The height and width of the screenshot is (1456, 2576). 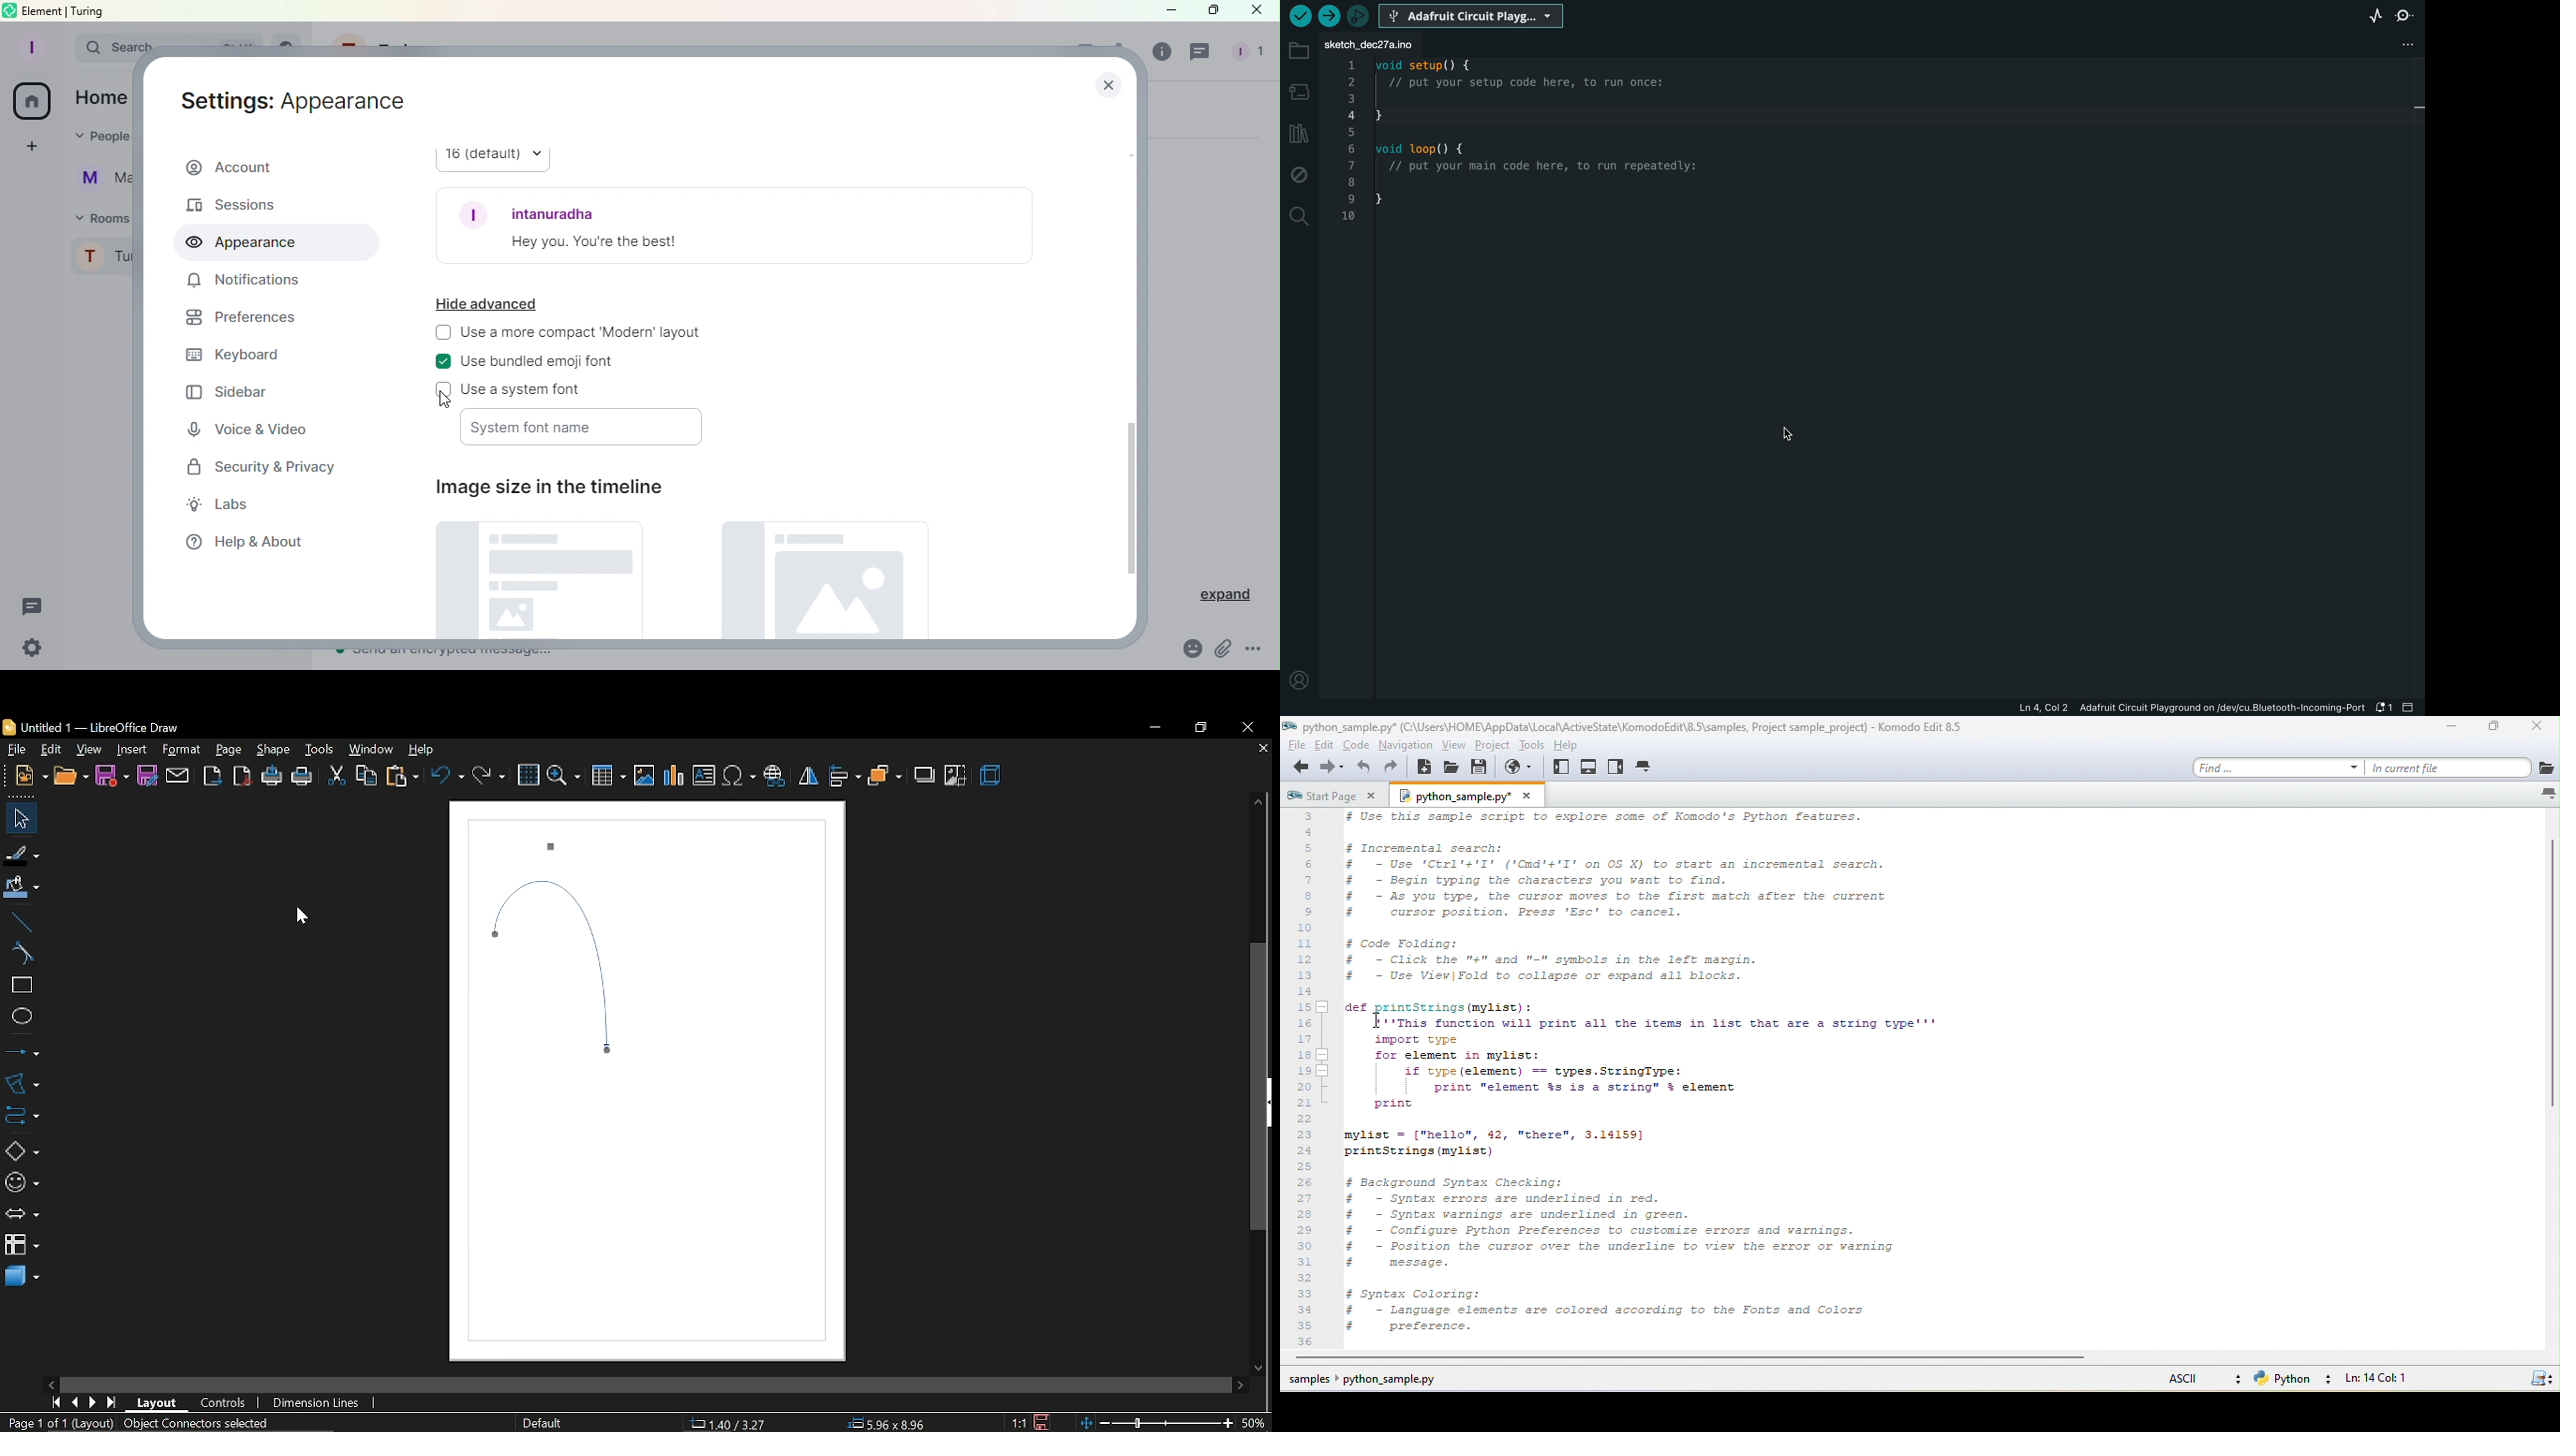 What do you see at coordinates (1371, 1380) in the screenshot?
I see `sample python sample py` at bounding box center [1371, 1380].